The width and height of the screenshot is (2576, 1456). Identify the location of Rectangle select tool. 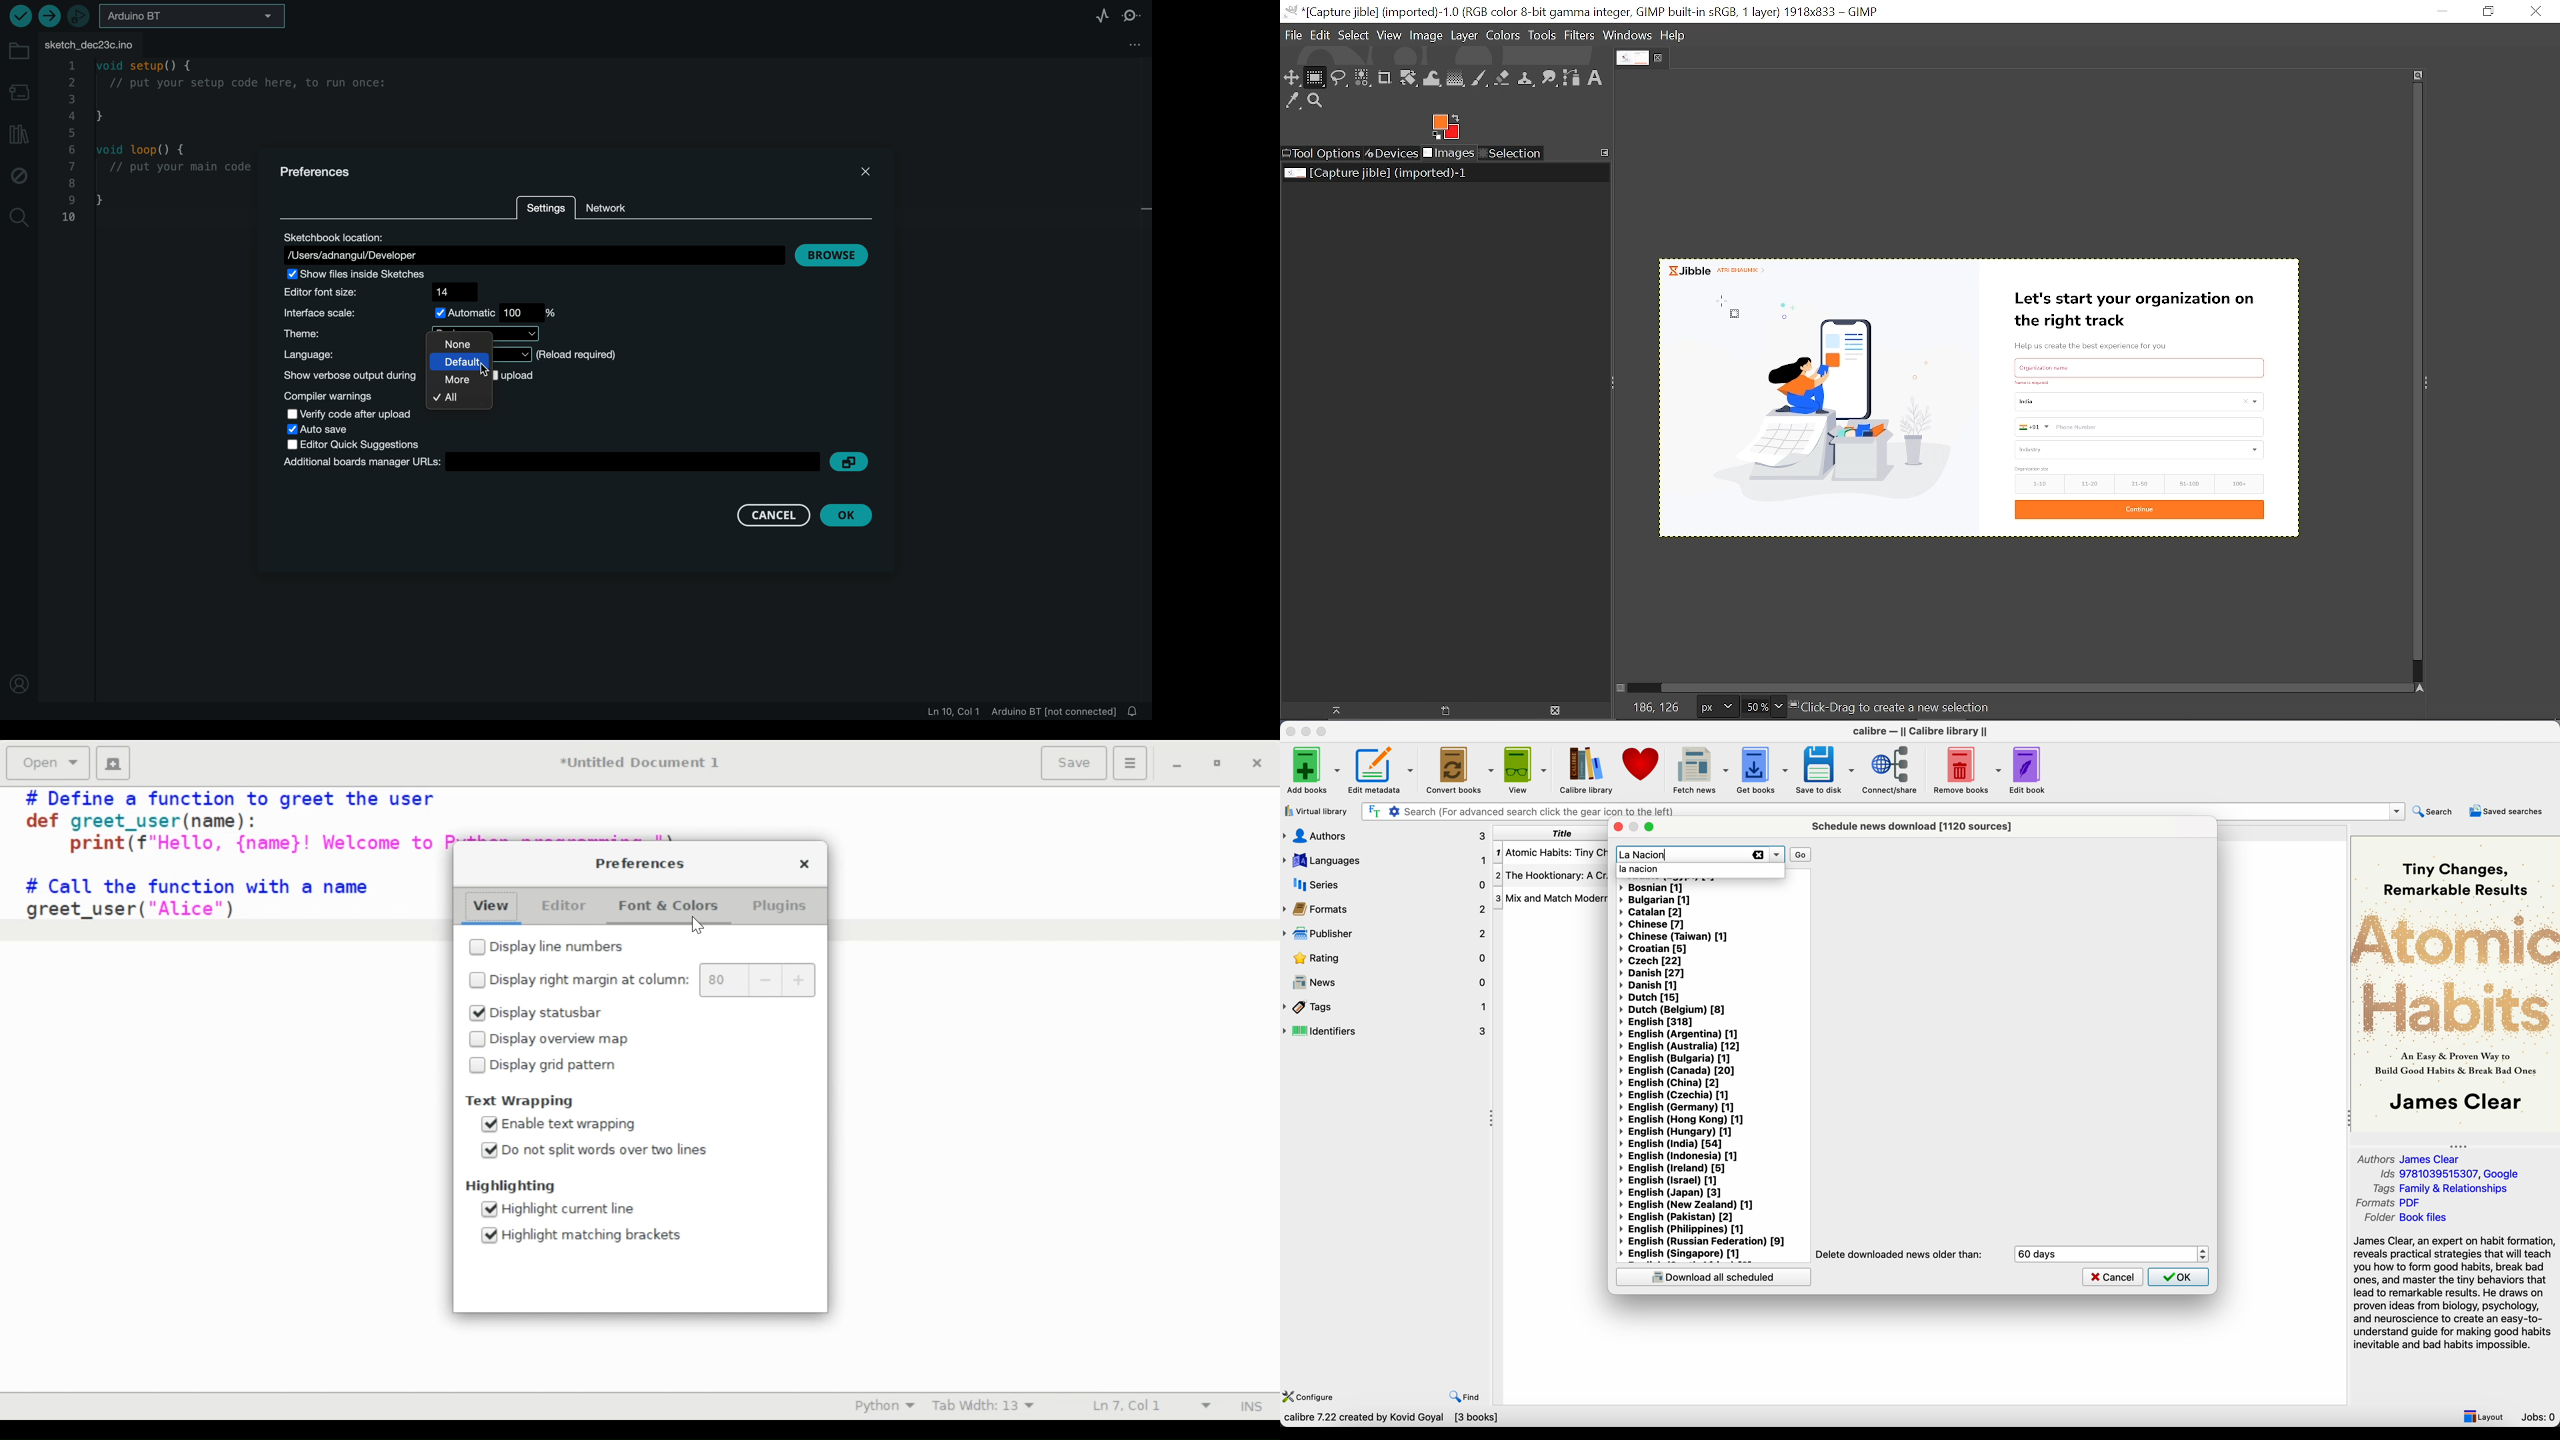
(1316, 79).